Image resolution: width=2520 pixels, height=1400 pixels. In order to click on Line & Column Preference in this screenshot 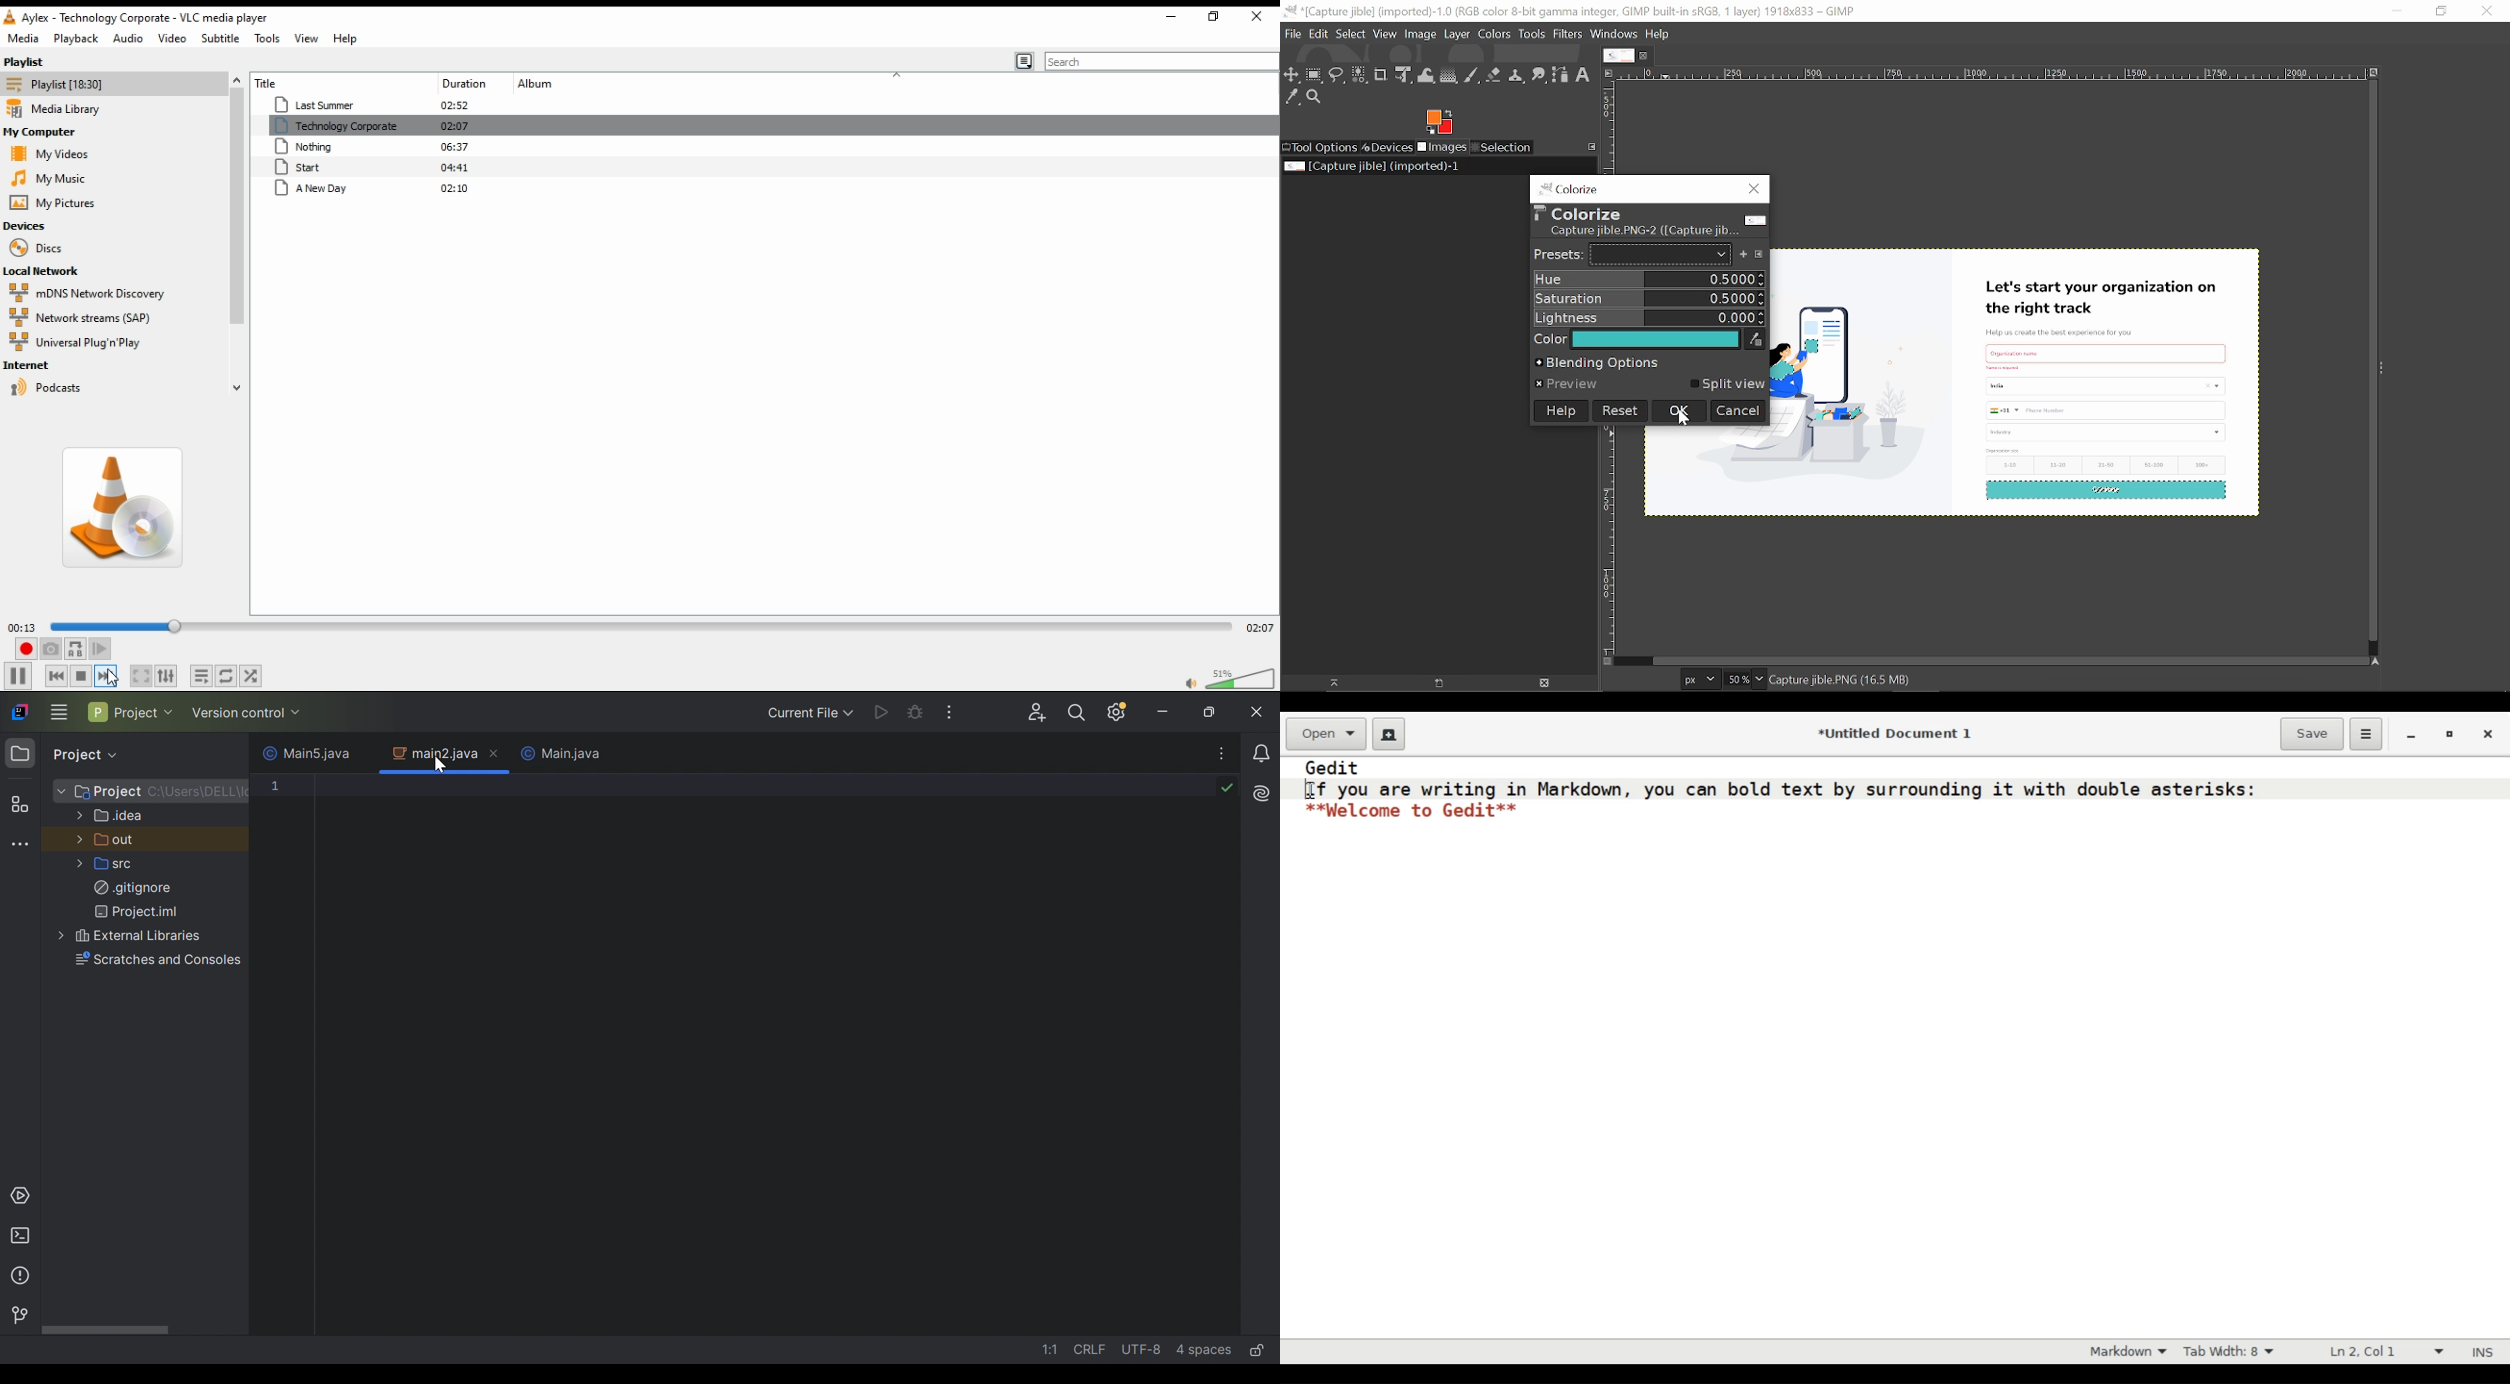, I will do `click(2382, 1352)`.